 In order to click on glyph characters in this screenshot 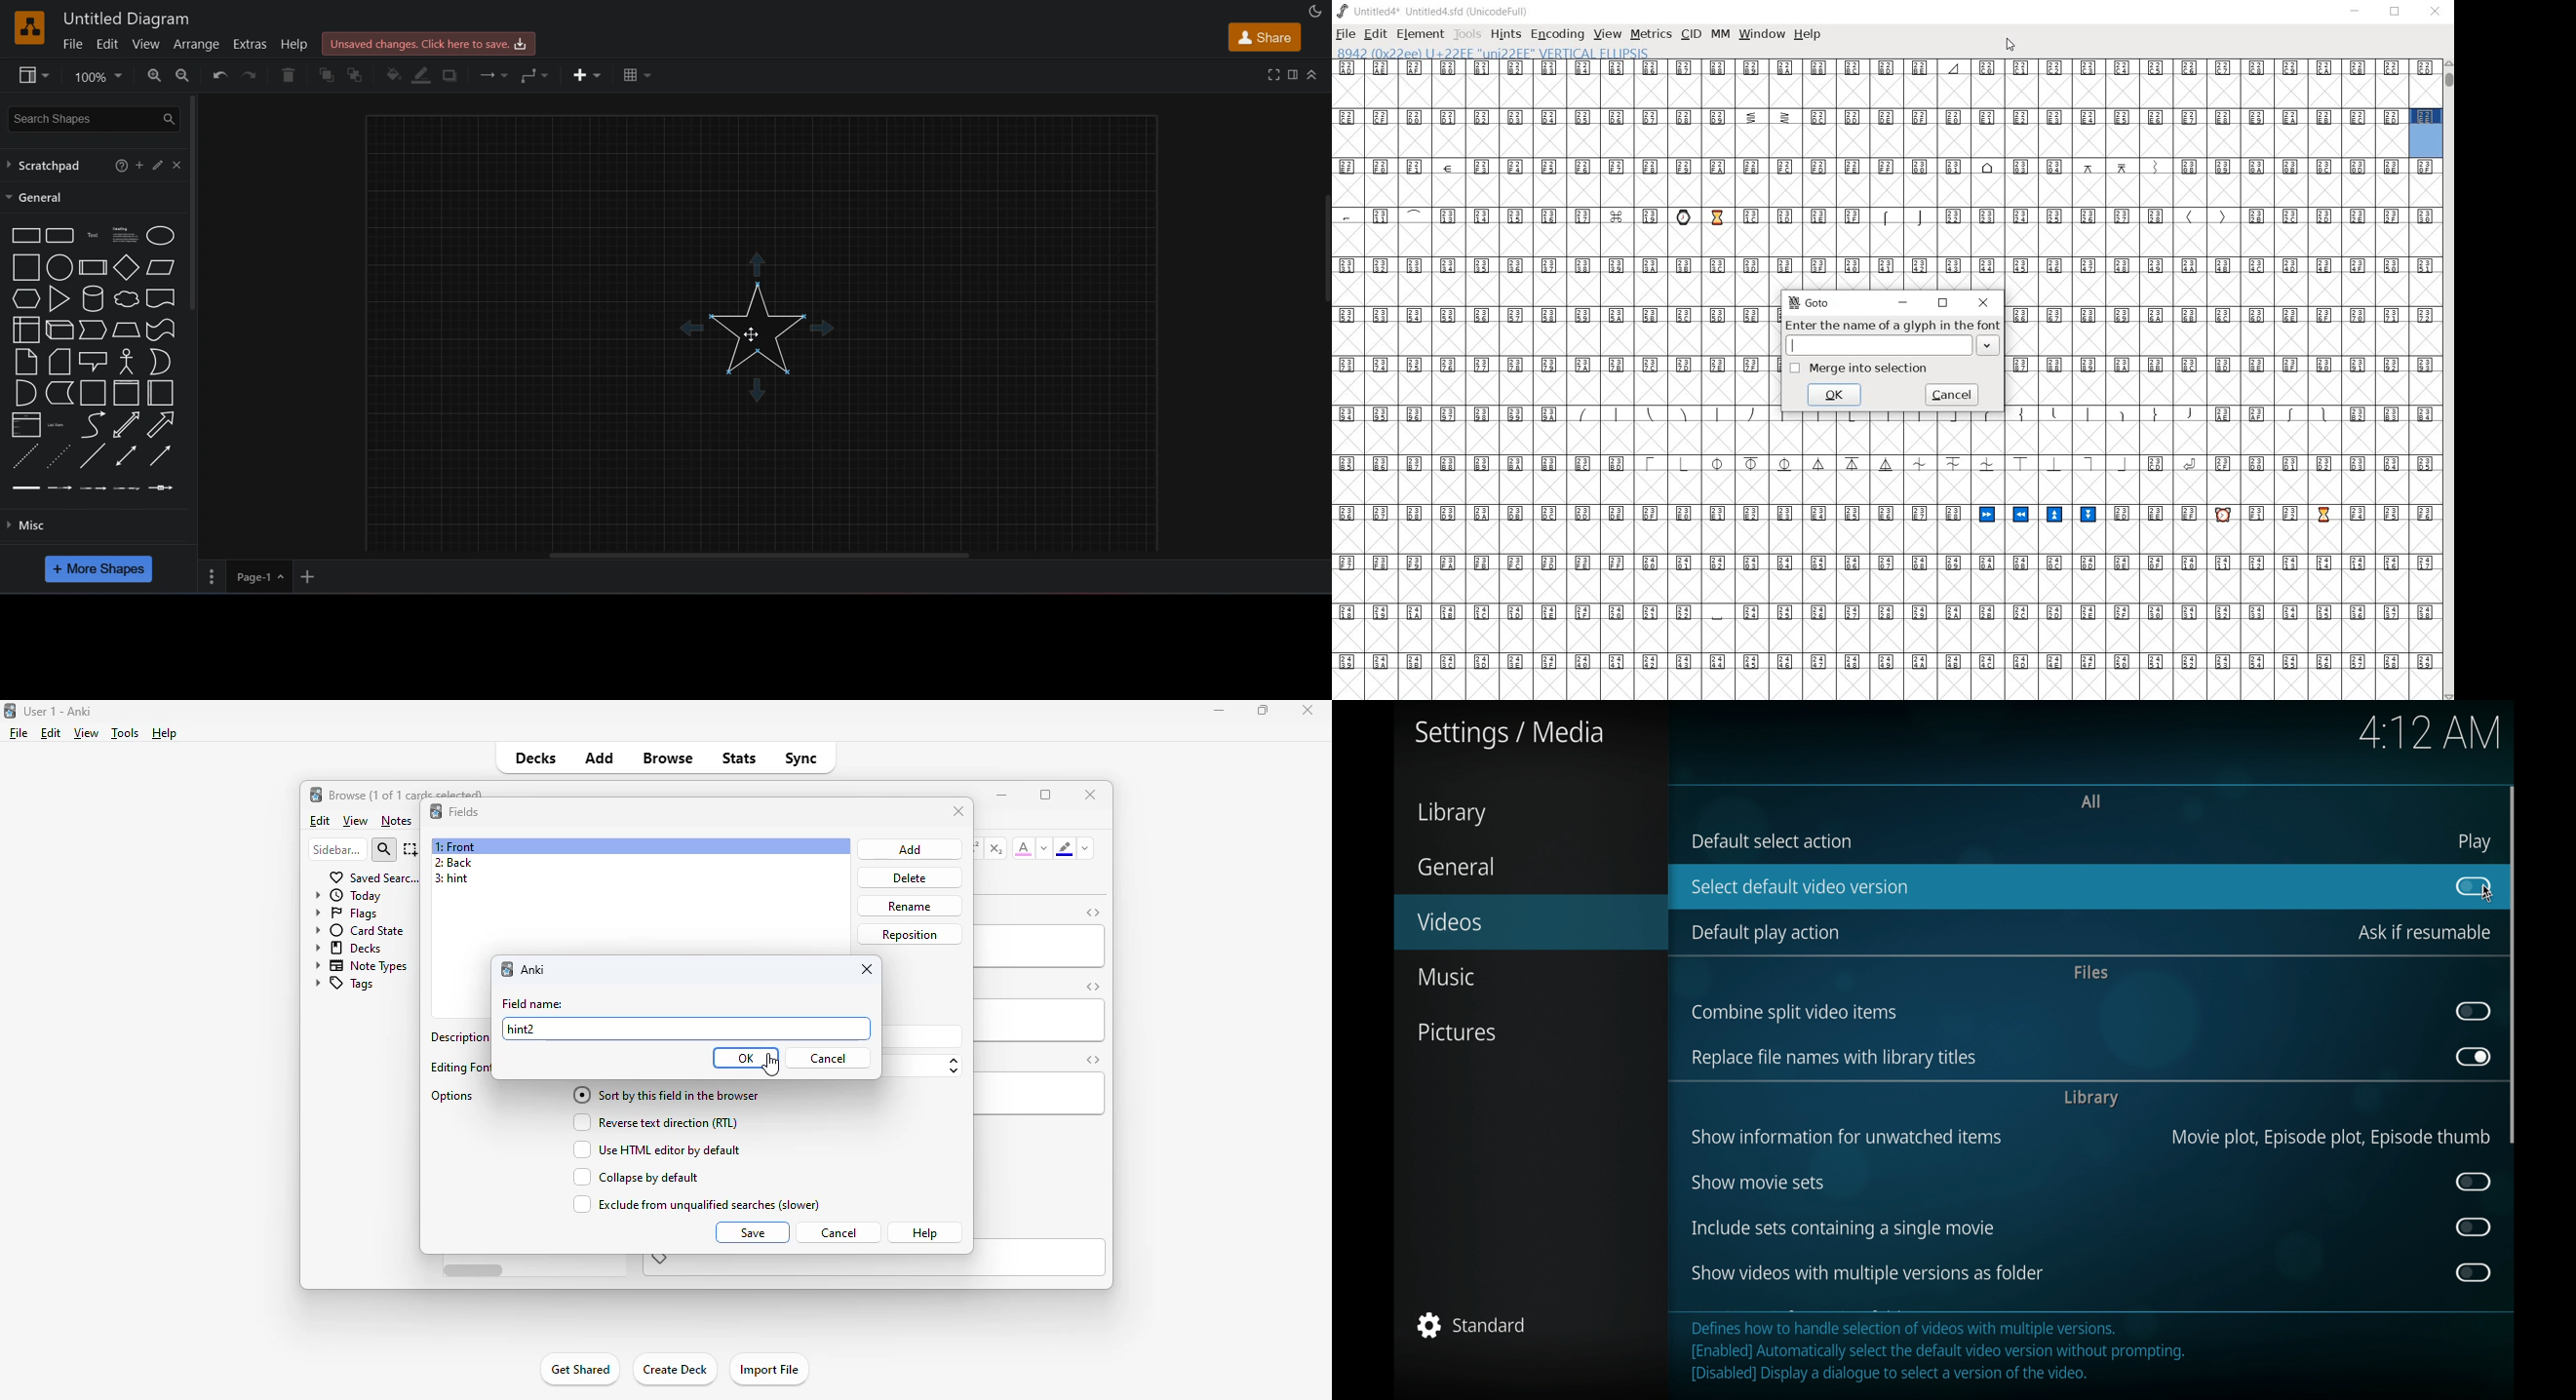, I will do `click(2222, 355)`.